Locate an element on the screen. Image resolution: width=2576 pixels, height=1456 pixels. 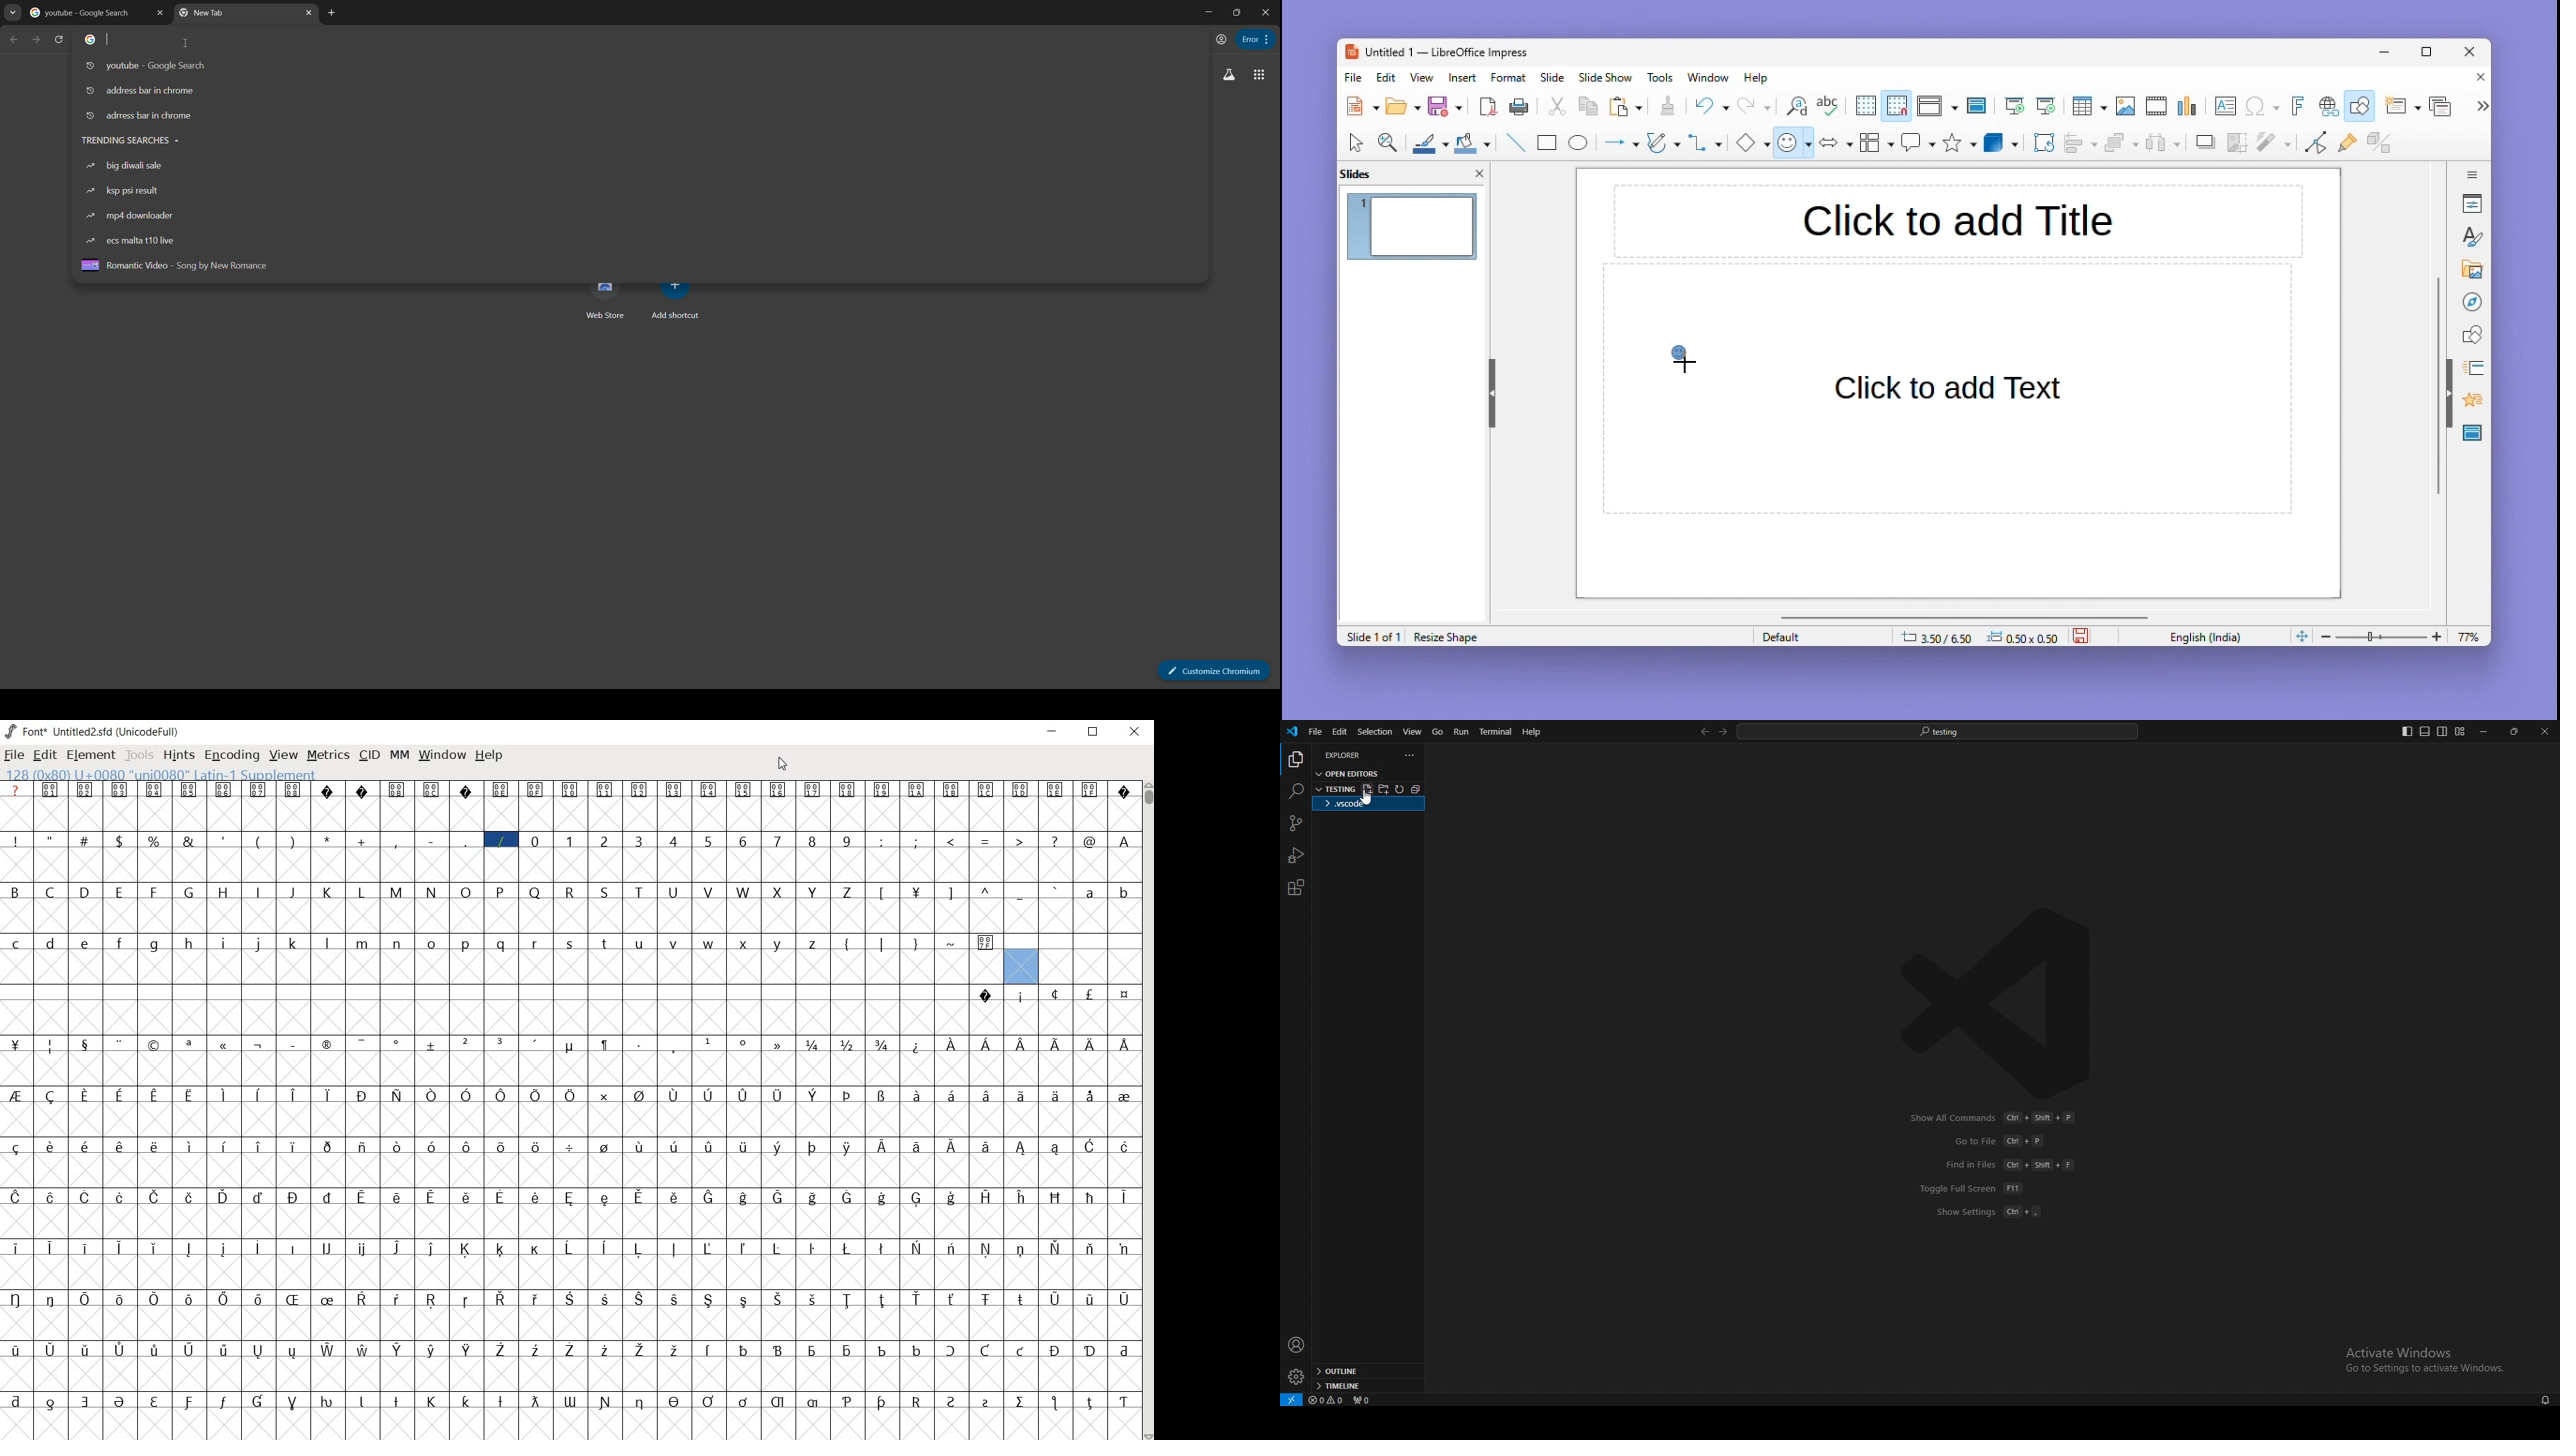
glyph is located at coordinates (951, 1402).